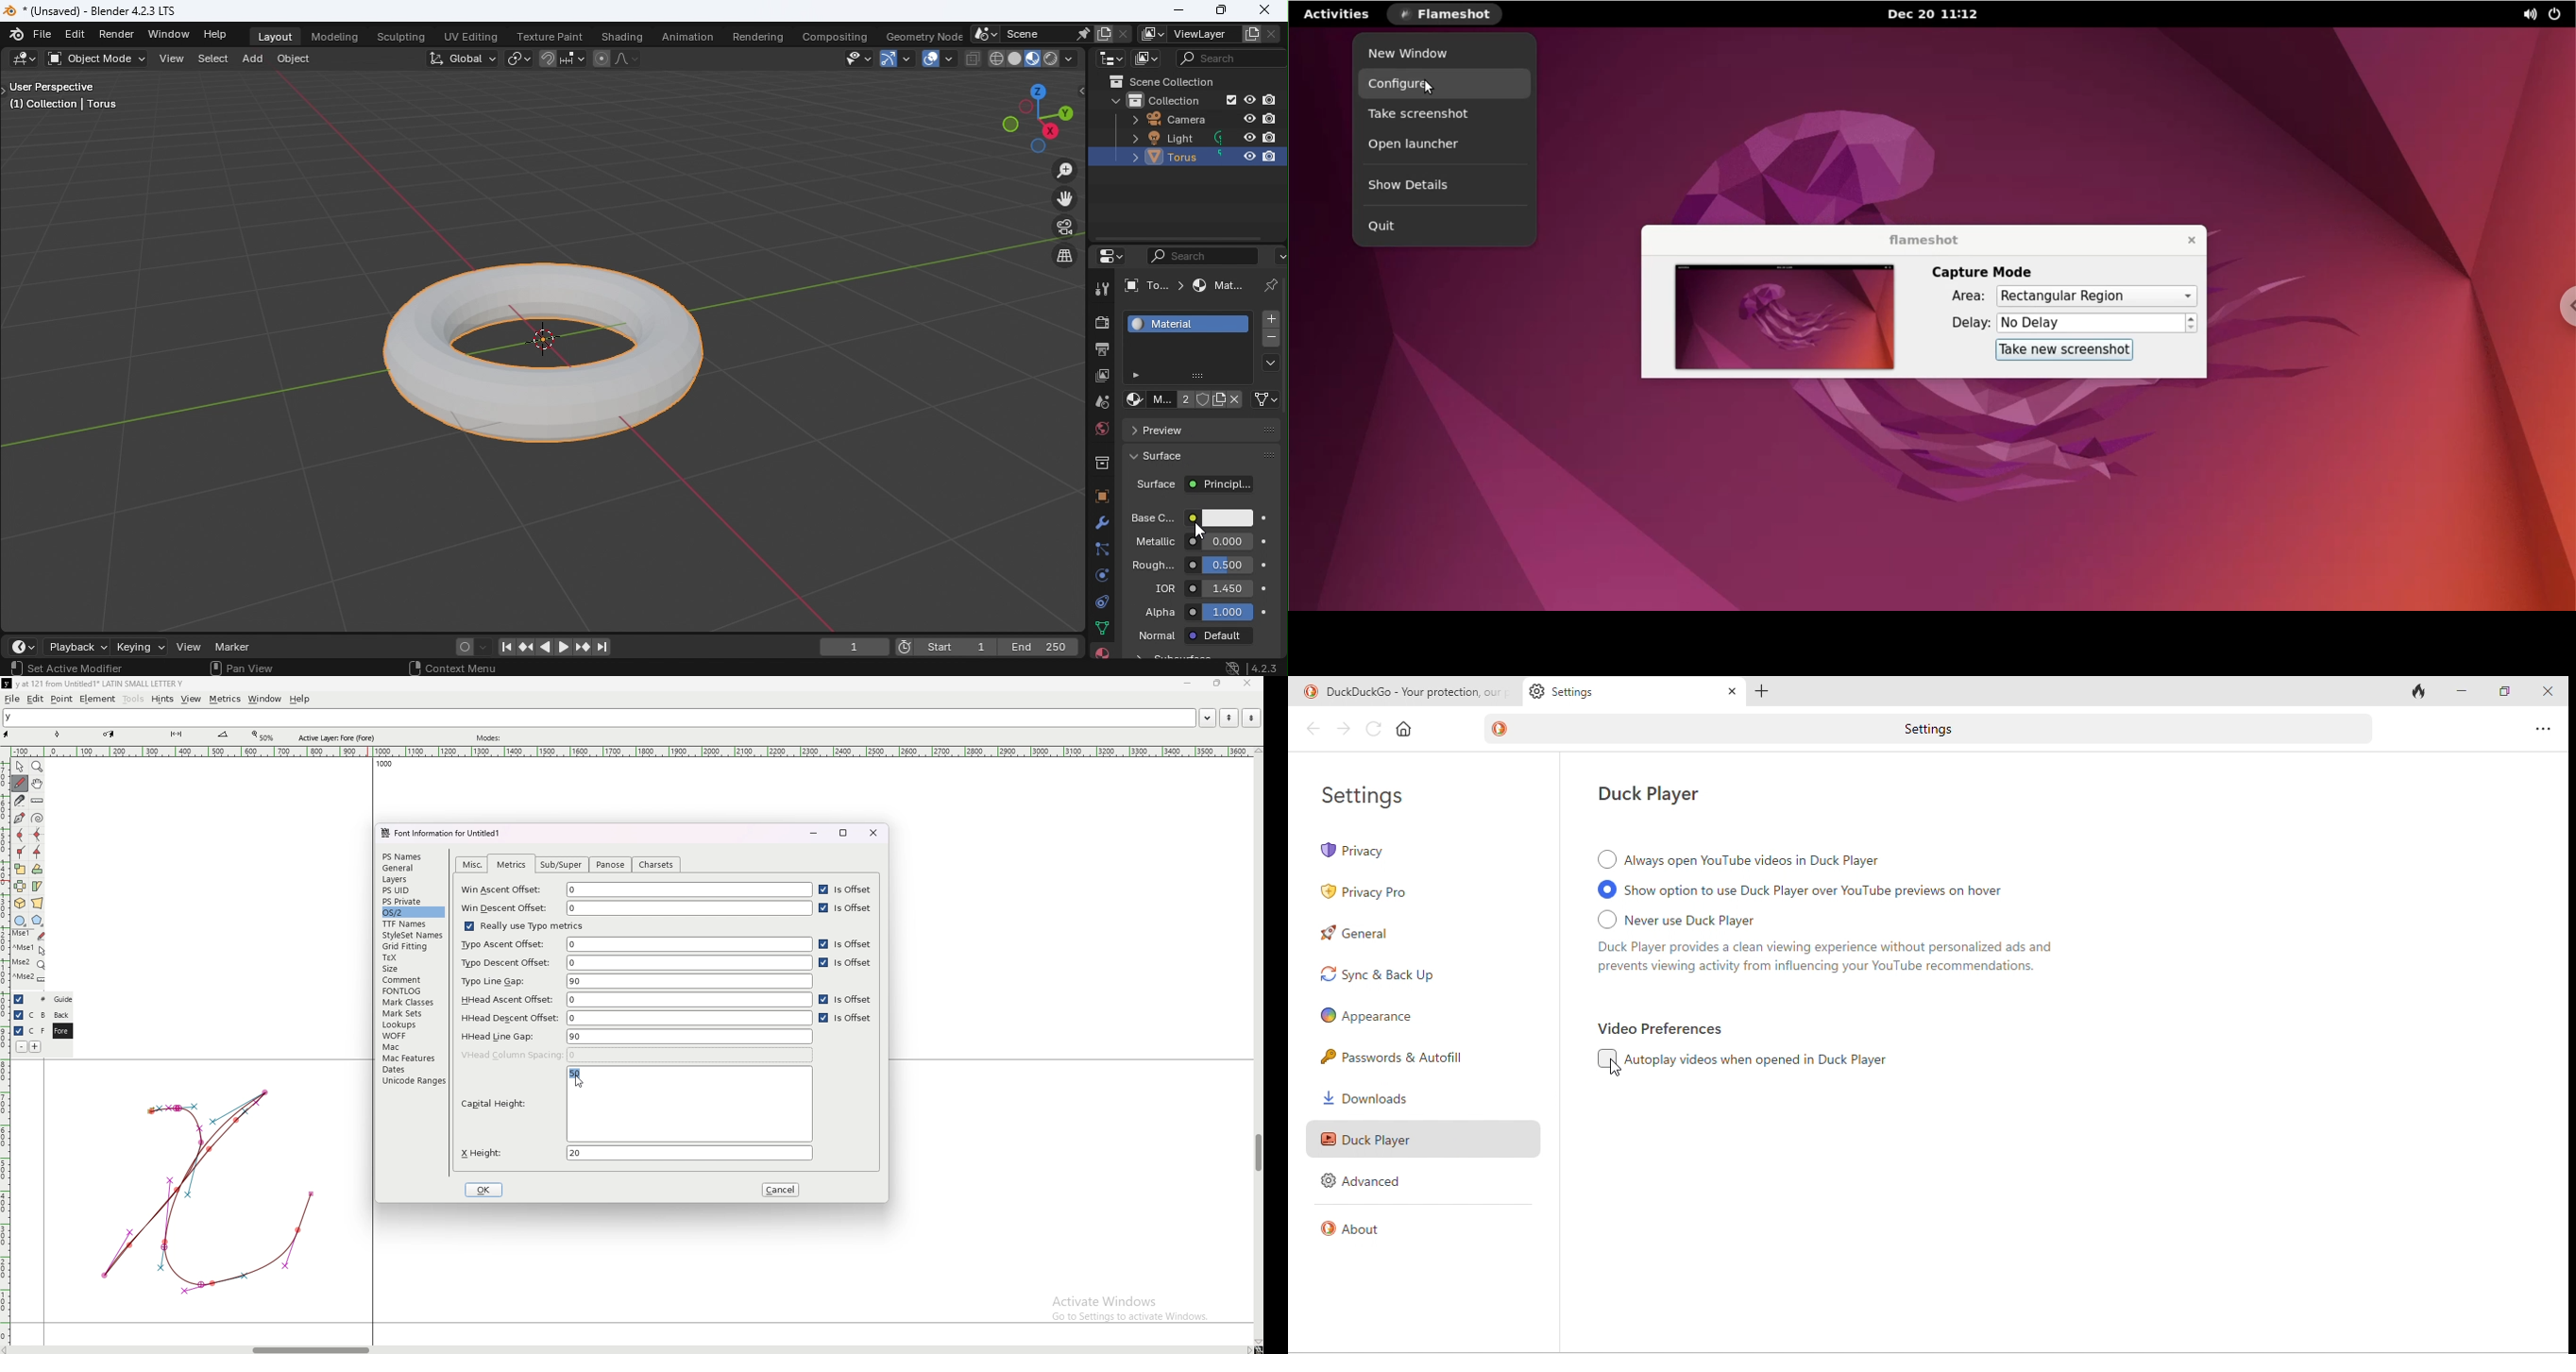 The height and width of the screenshot is (1372, 2576). Describe the element at coordinates (1376, 795) in the screenshot. I see `settings` at that location.